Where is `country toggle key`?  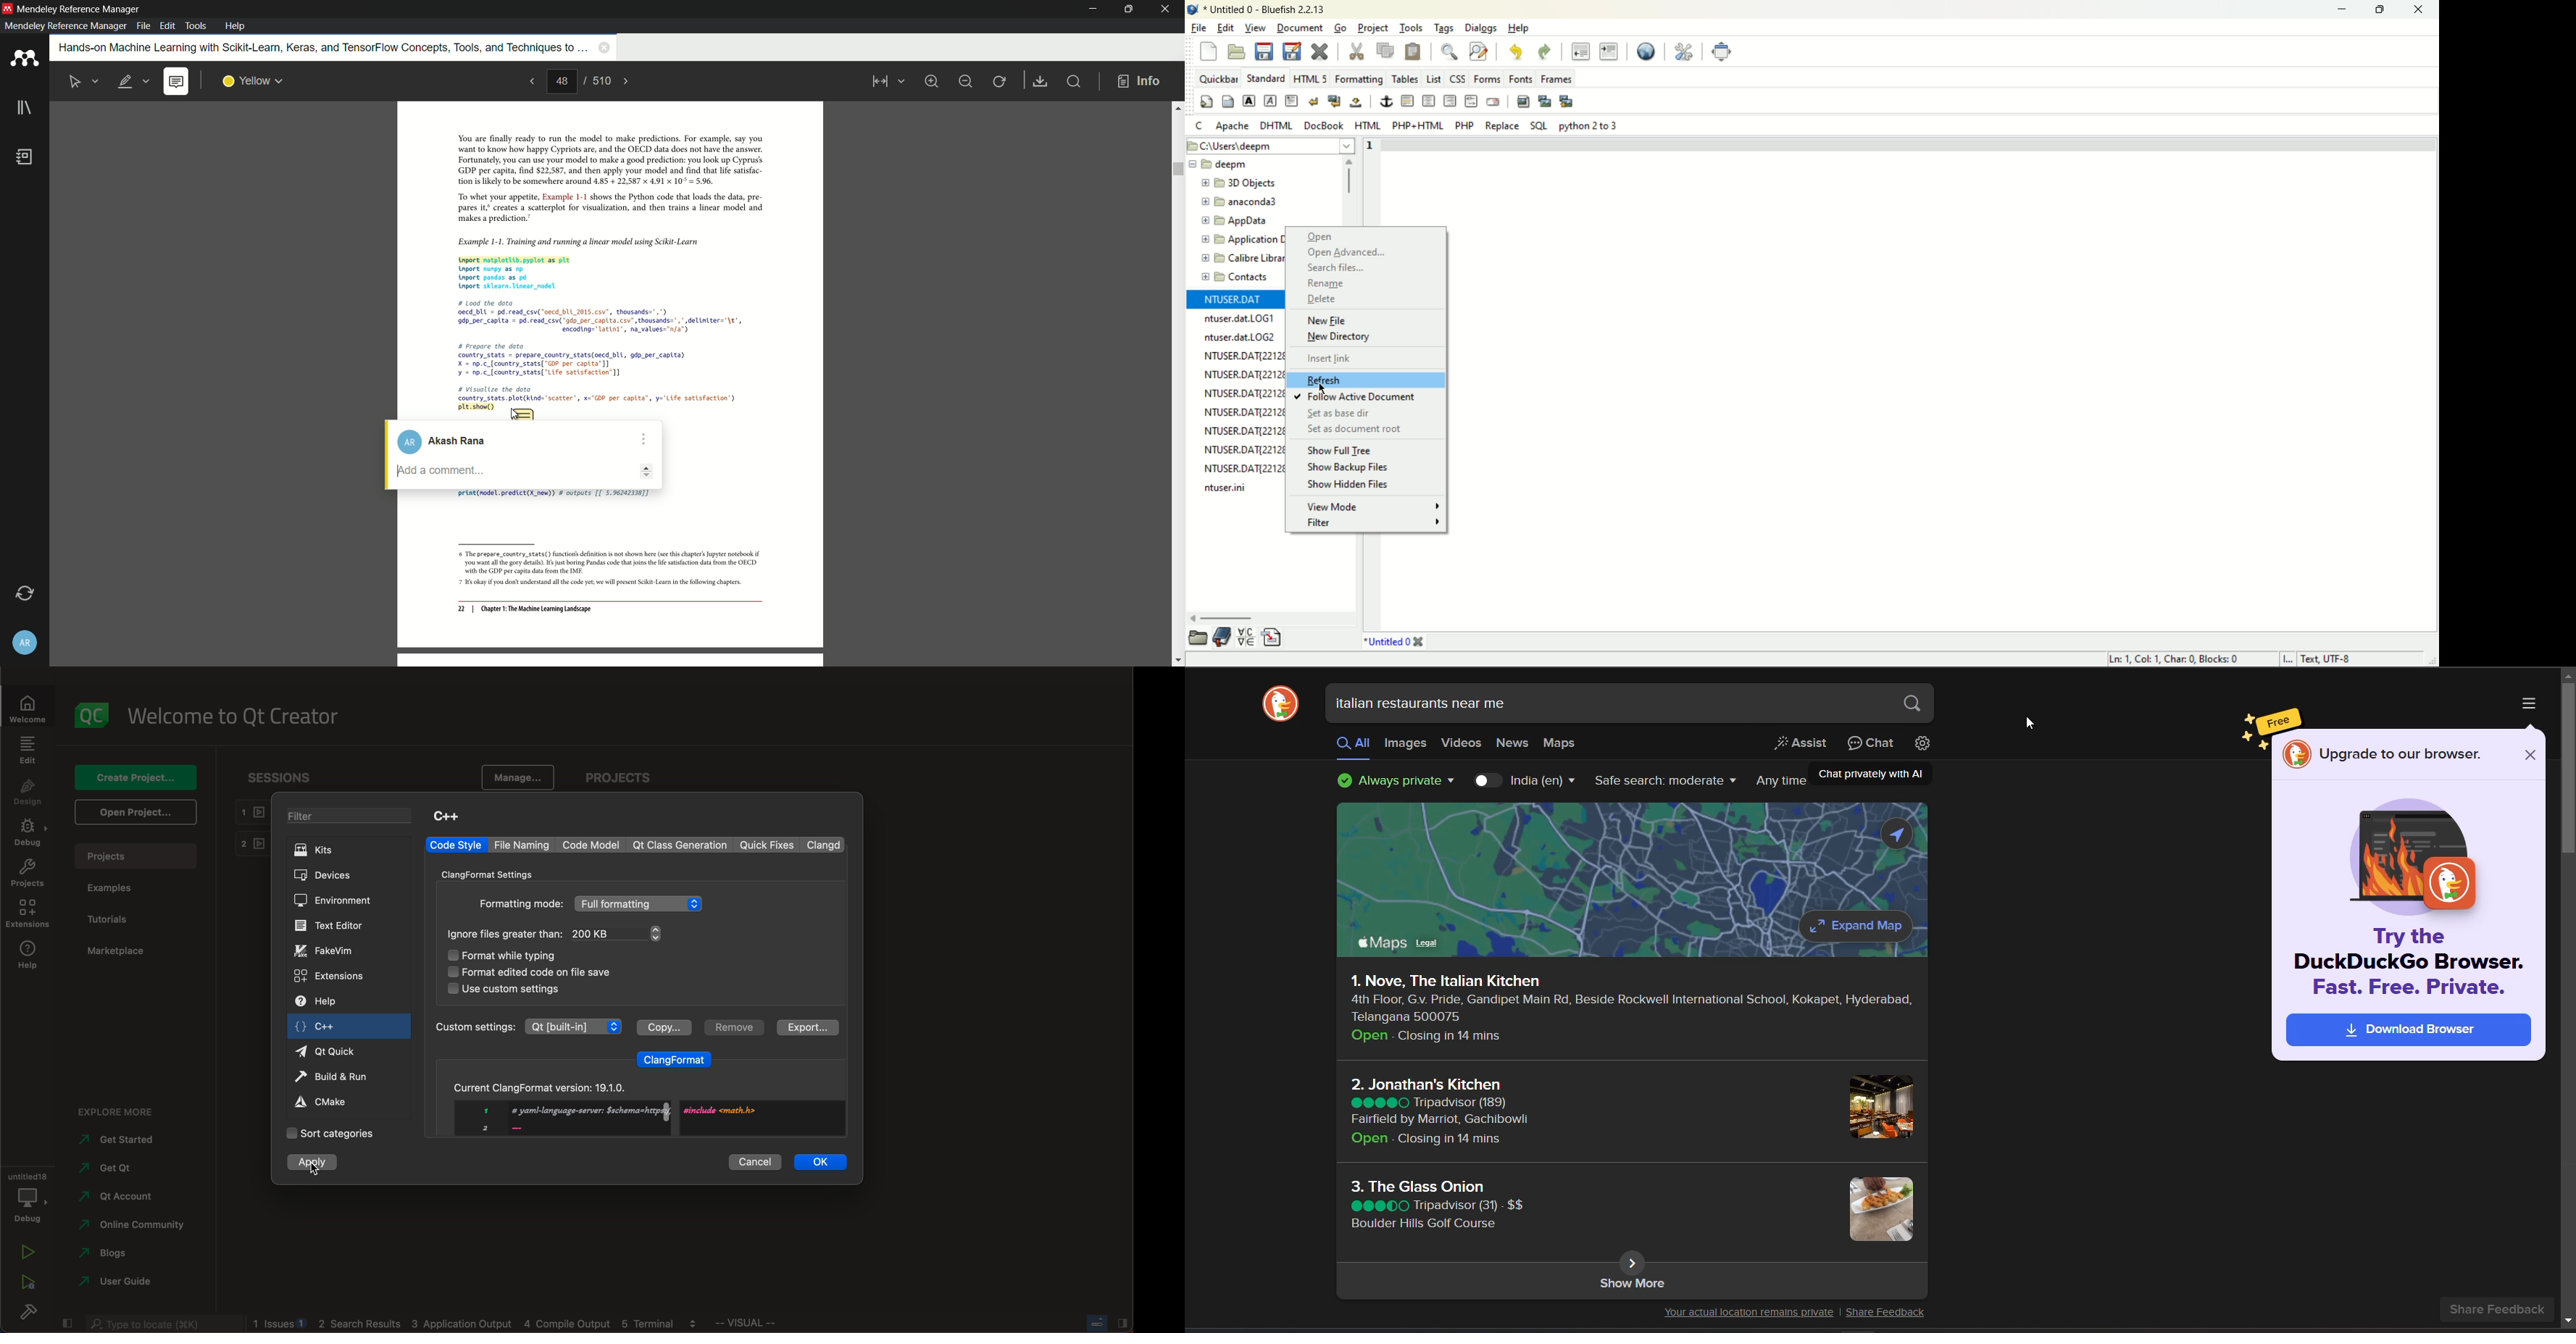 country toggle key is located at coordinates (1488, 780).